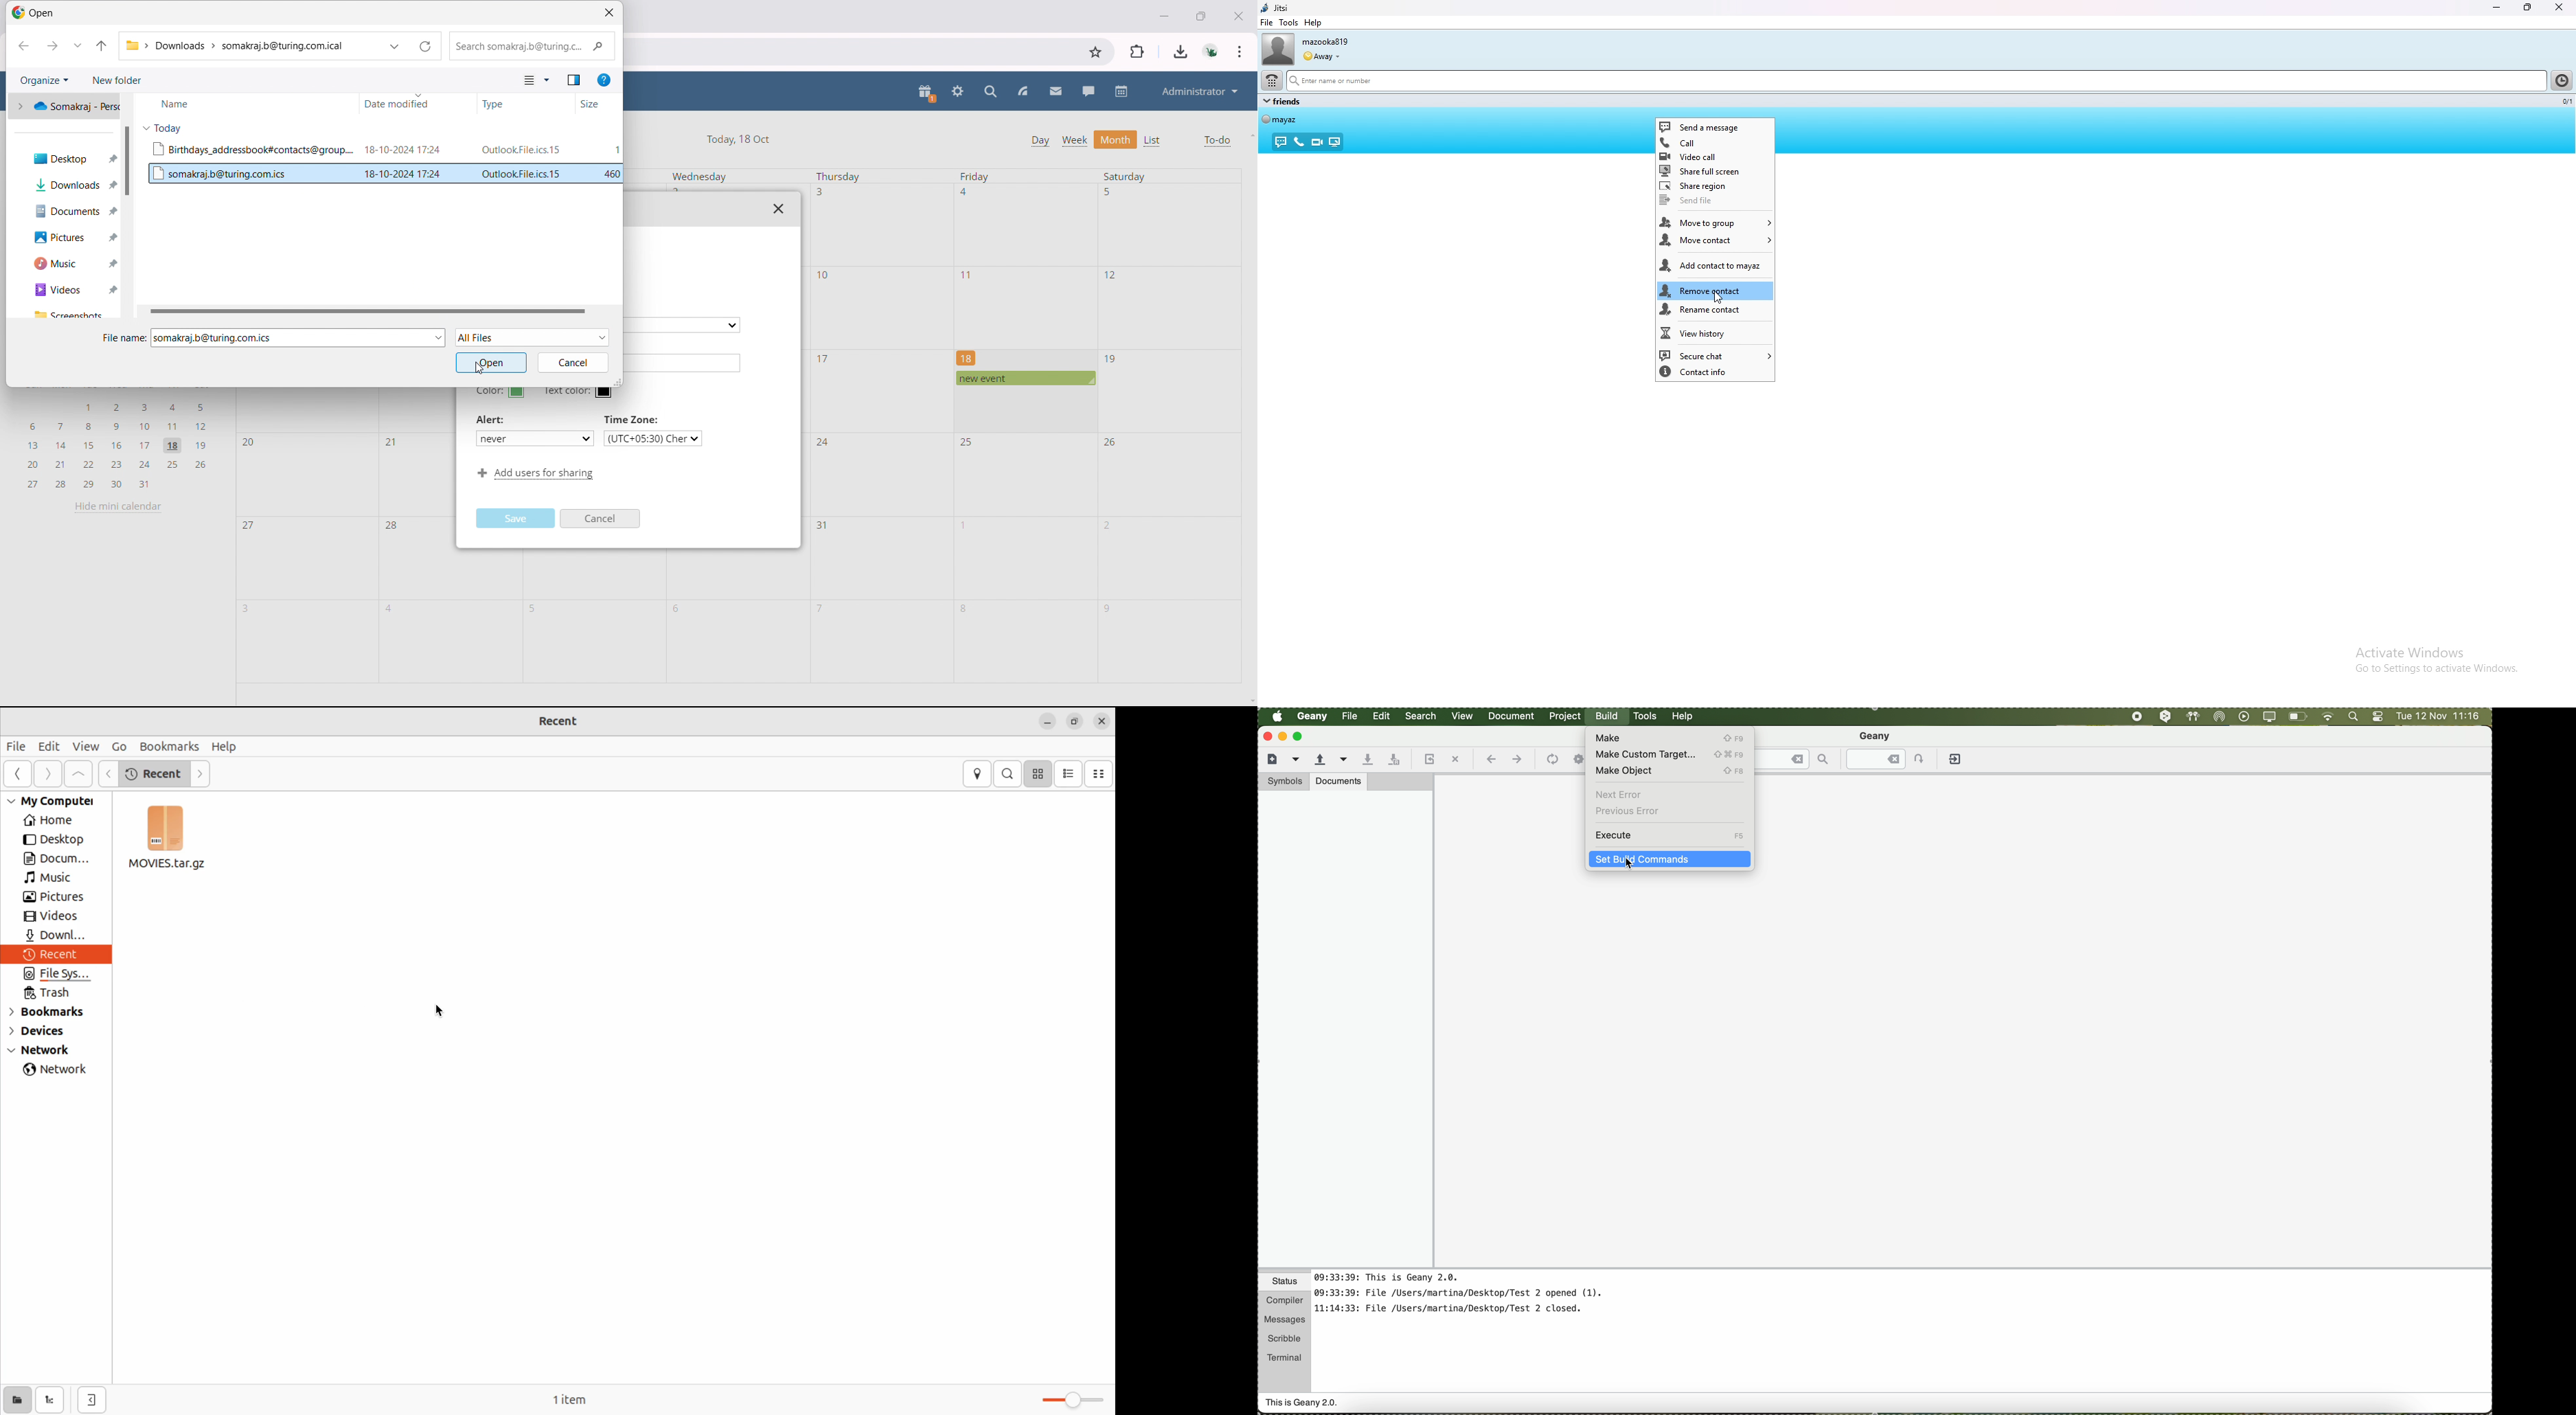 Image resolution: width=2576 pixels, height=1428 pixels. Describe the element at coordinates (1716, 126) in the screenshot. I see `send a message` at that location.